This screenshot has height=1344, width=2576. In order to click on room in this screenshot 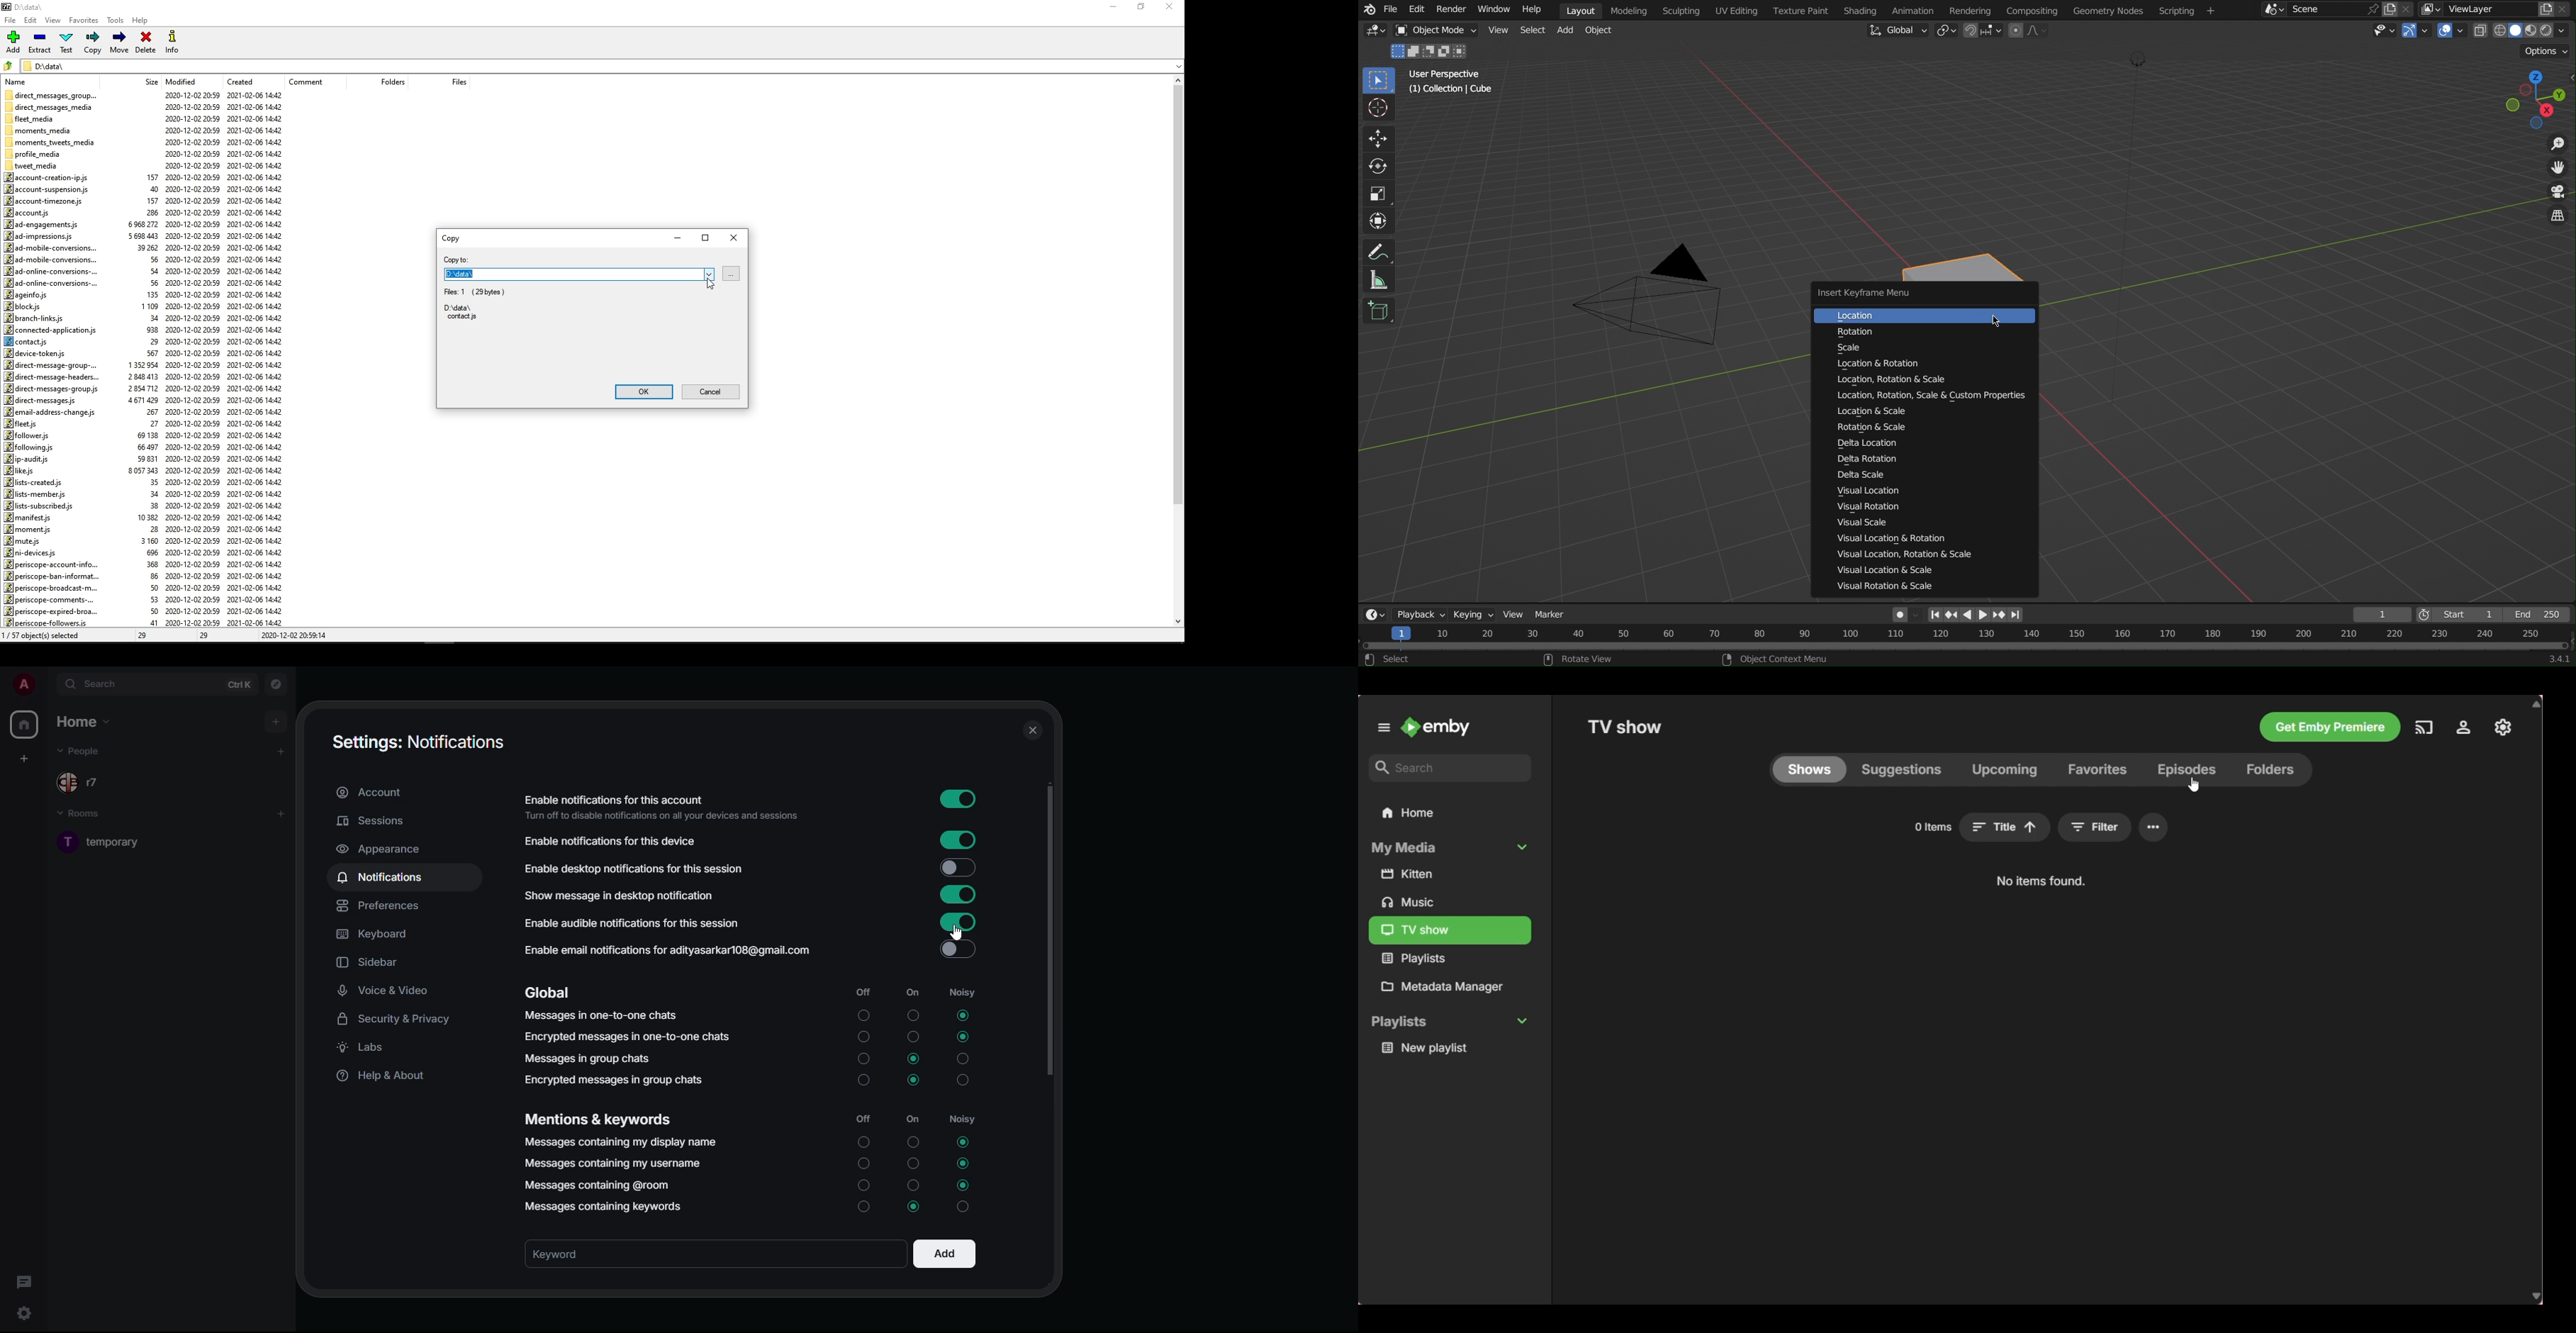, I will do `click(115, 841)`.